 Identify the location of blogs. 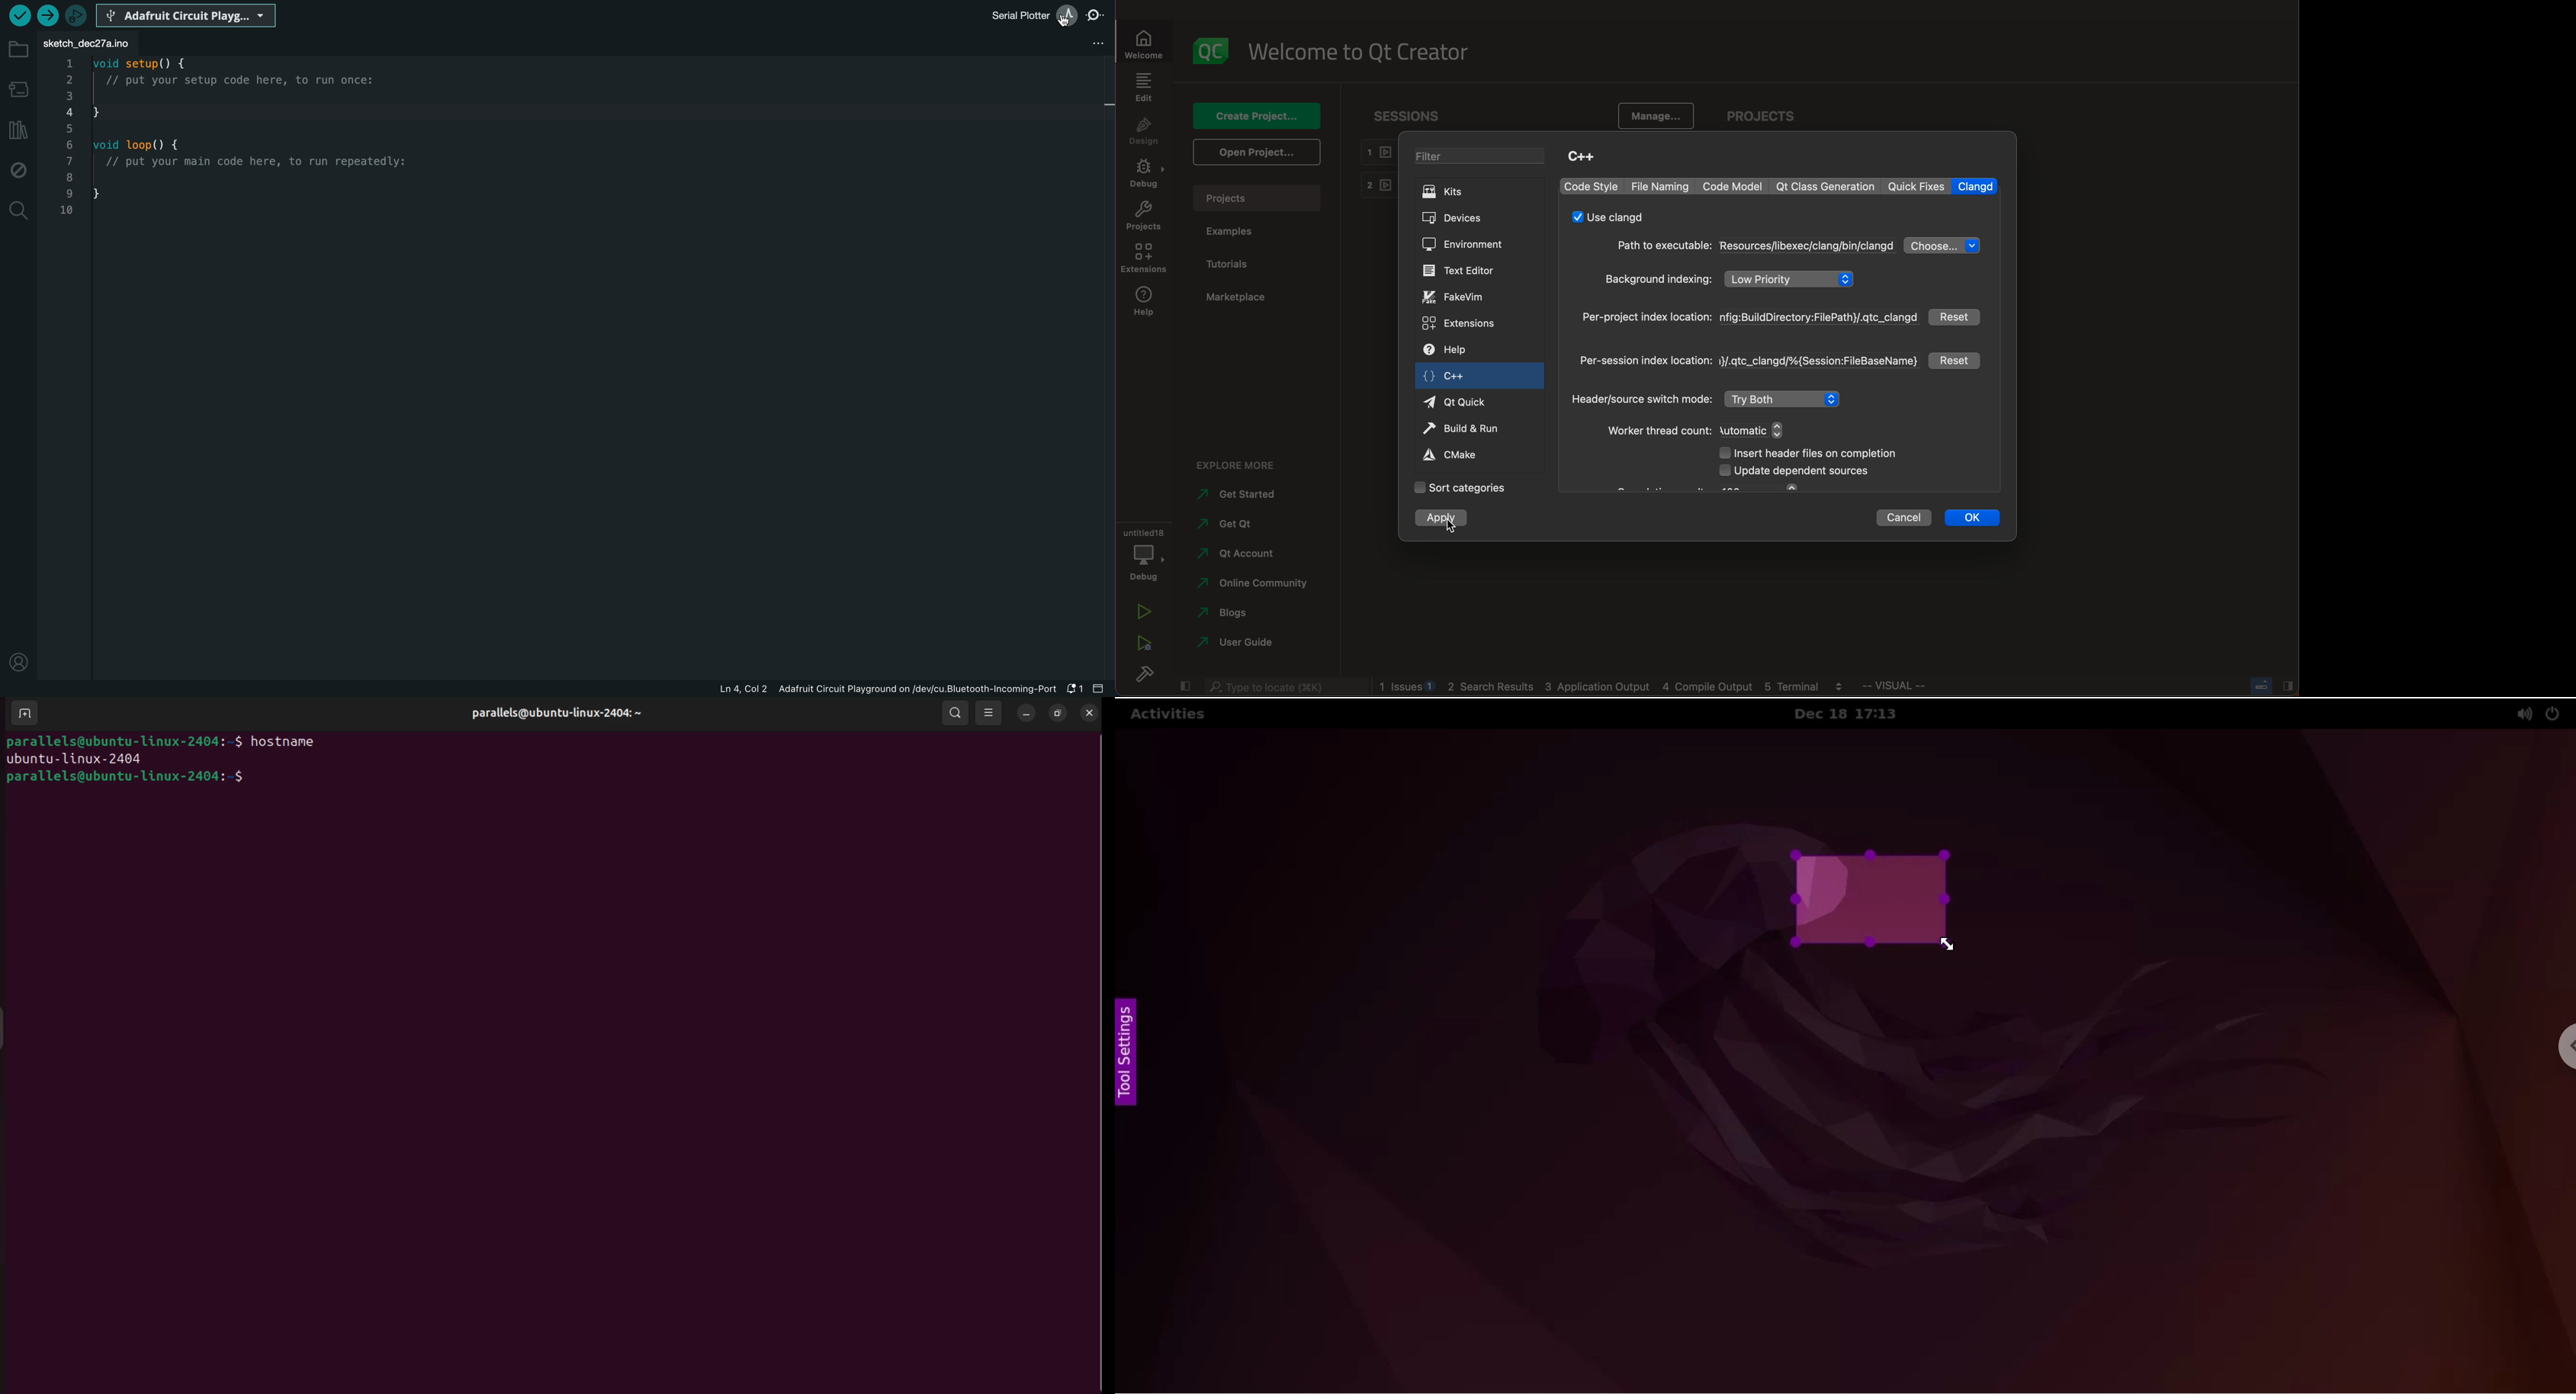
(1226, 614).